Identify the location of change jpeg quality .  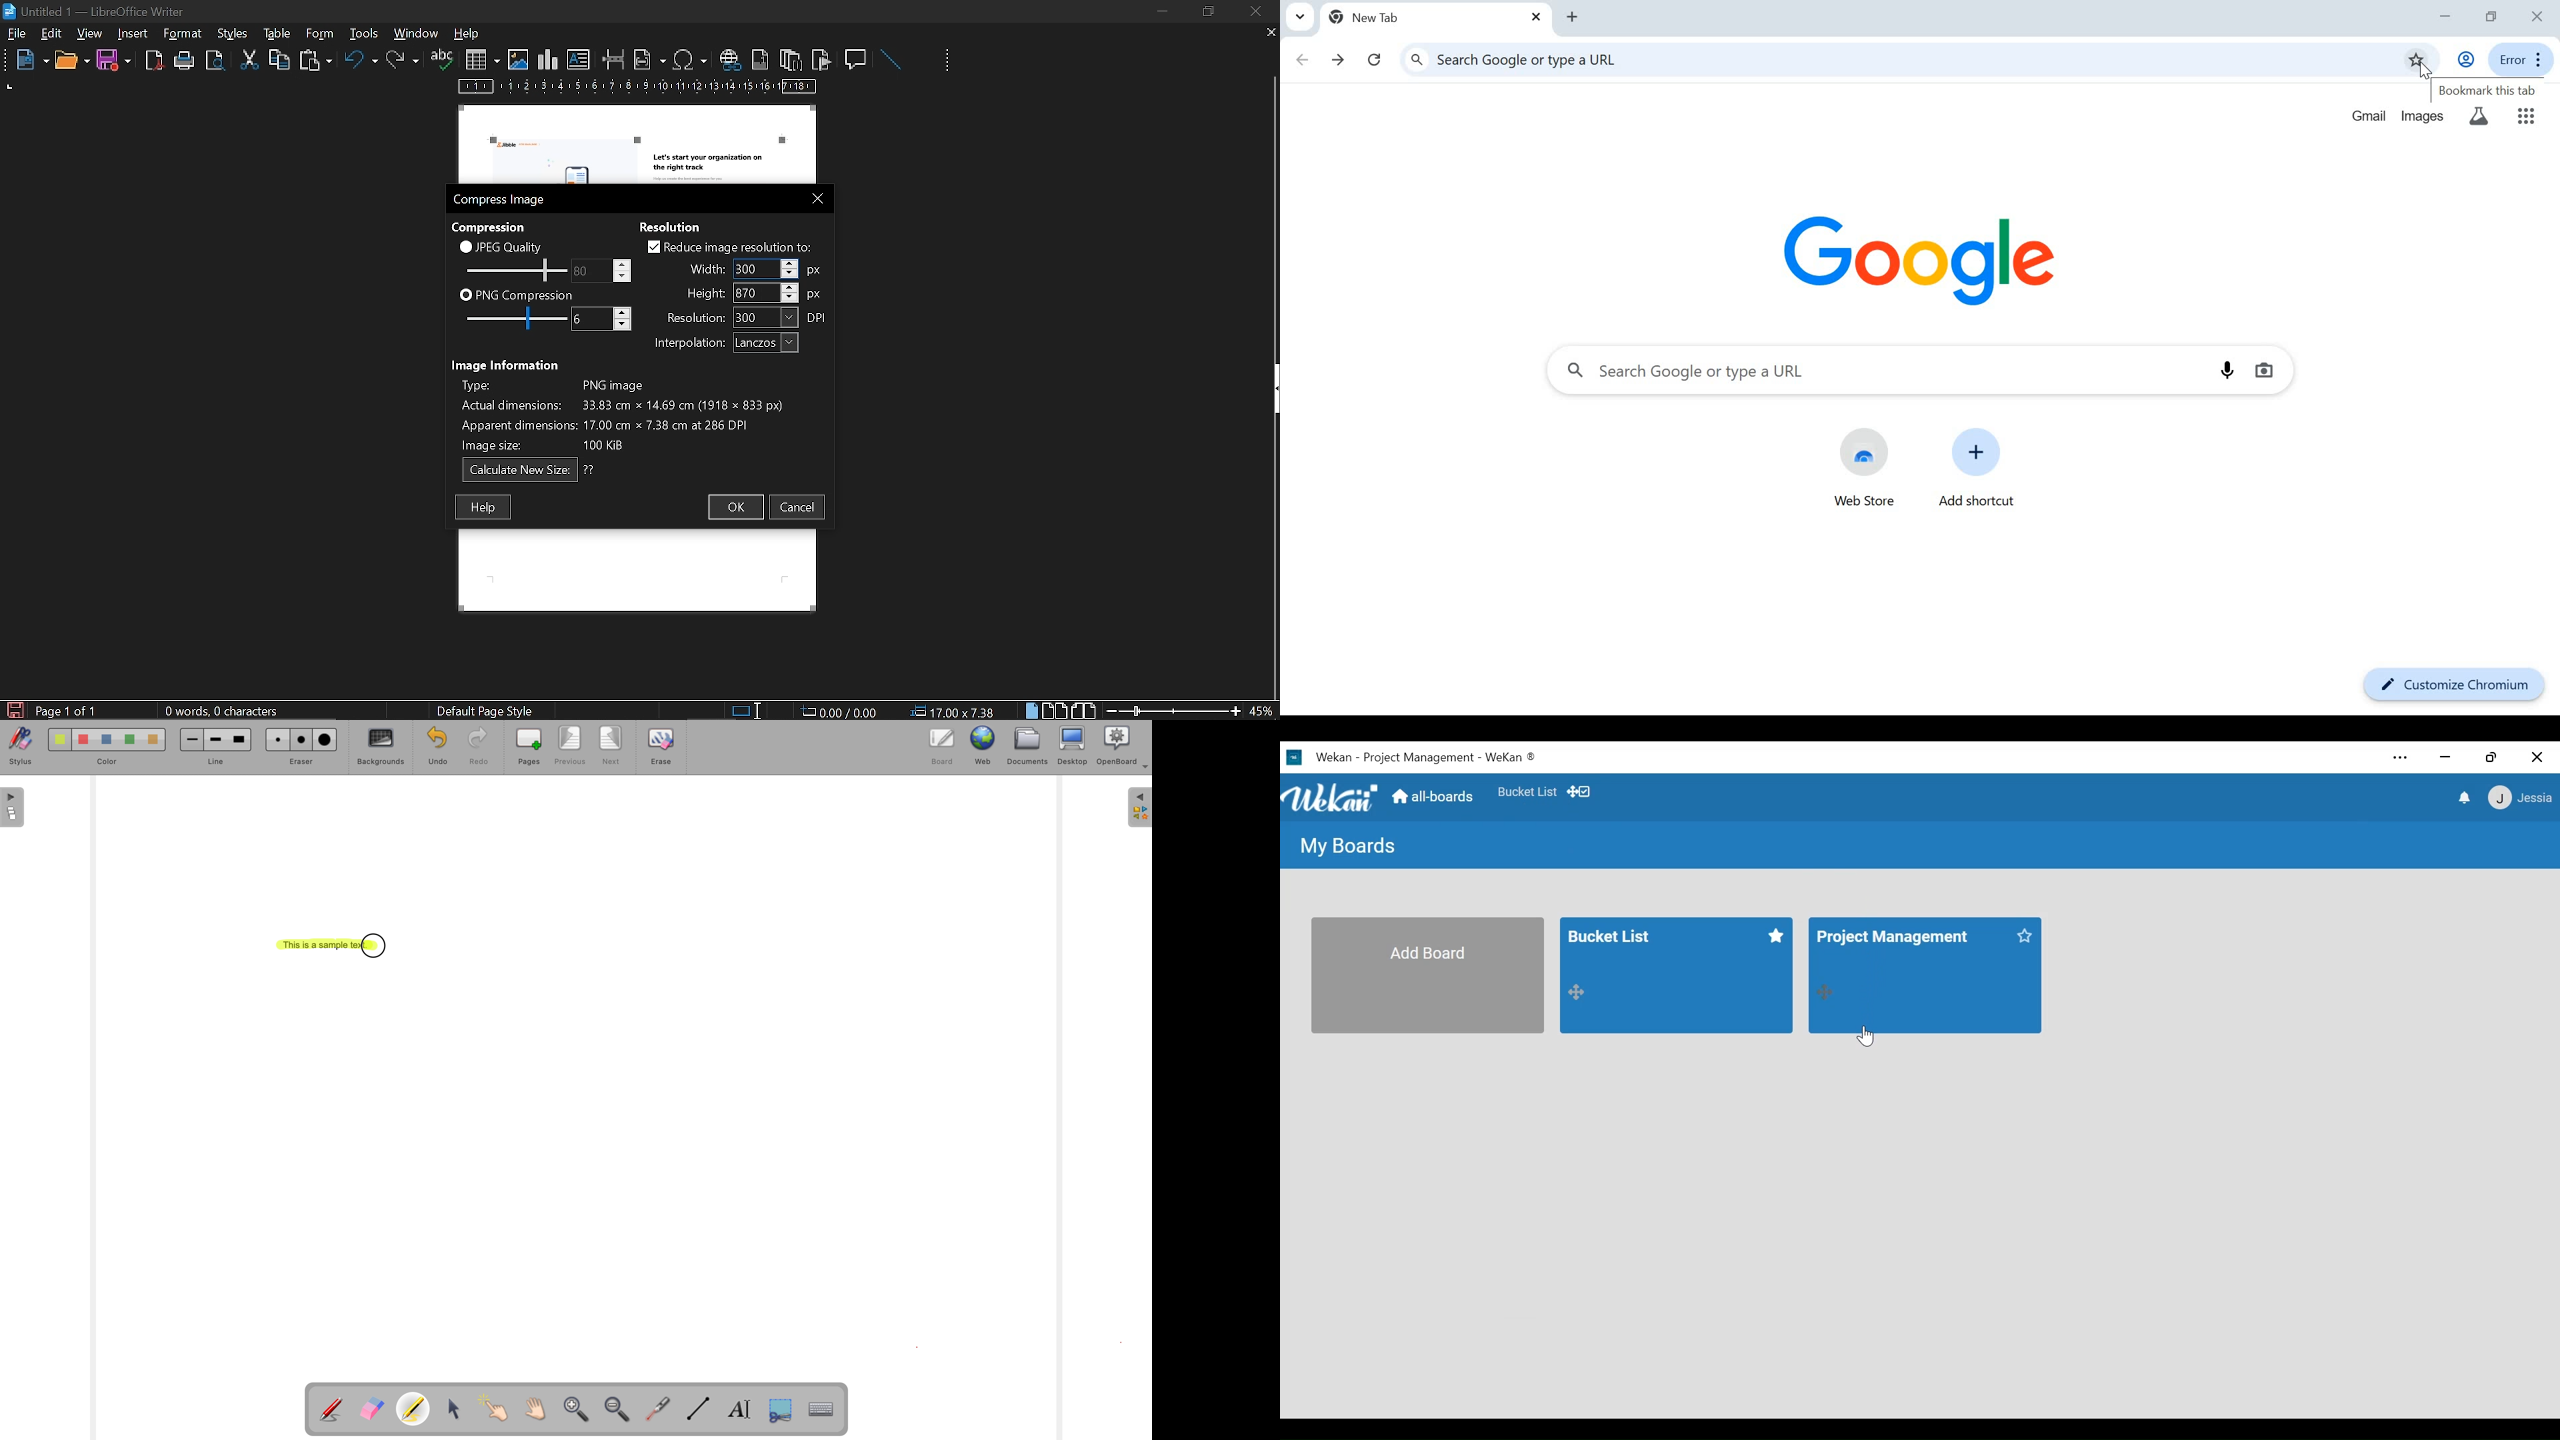
(602, 270).